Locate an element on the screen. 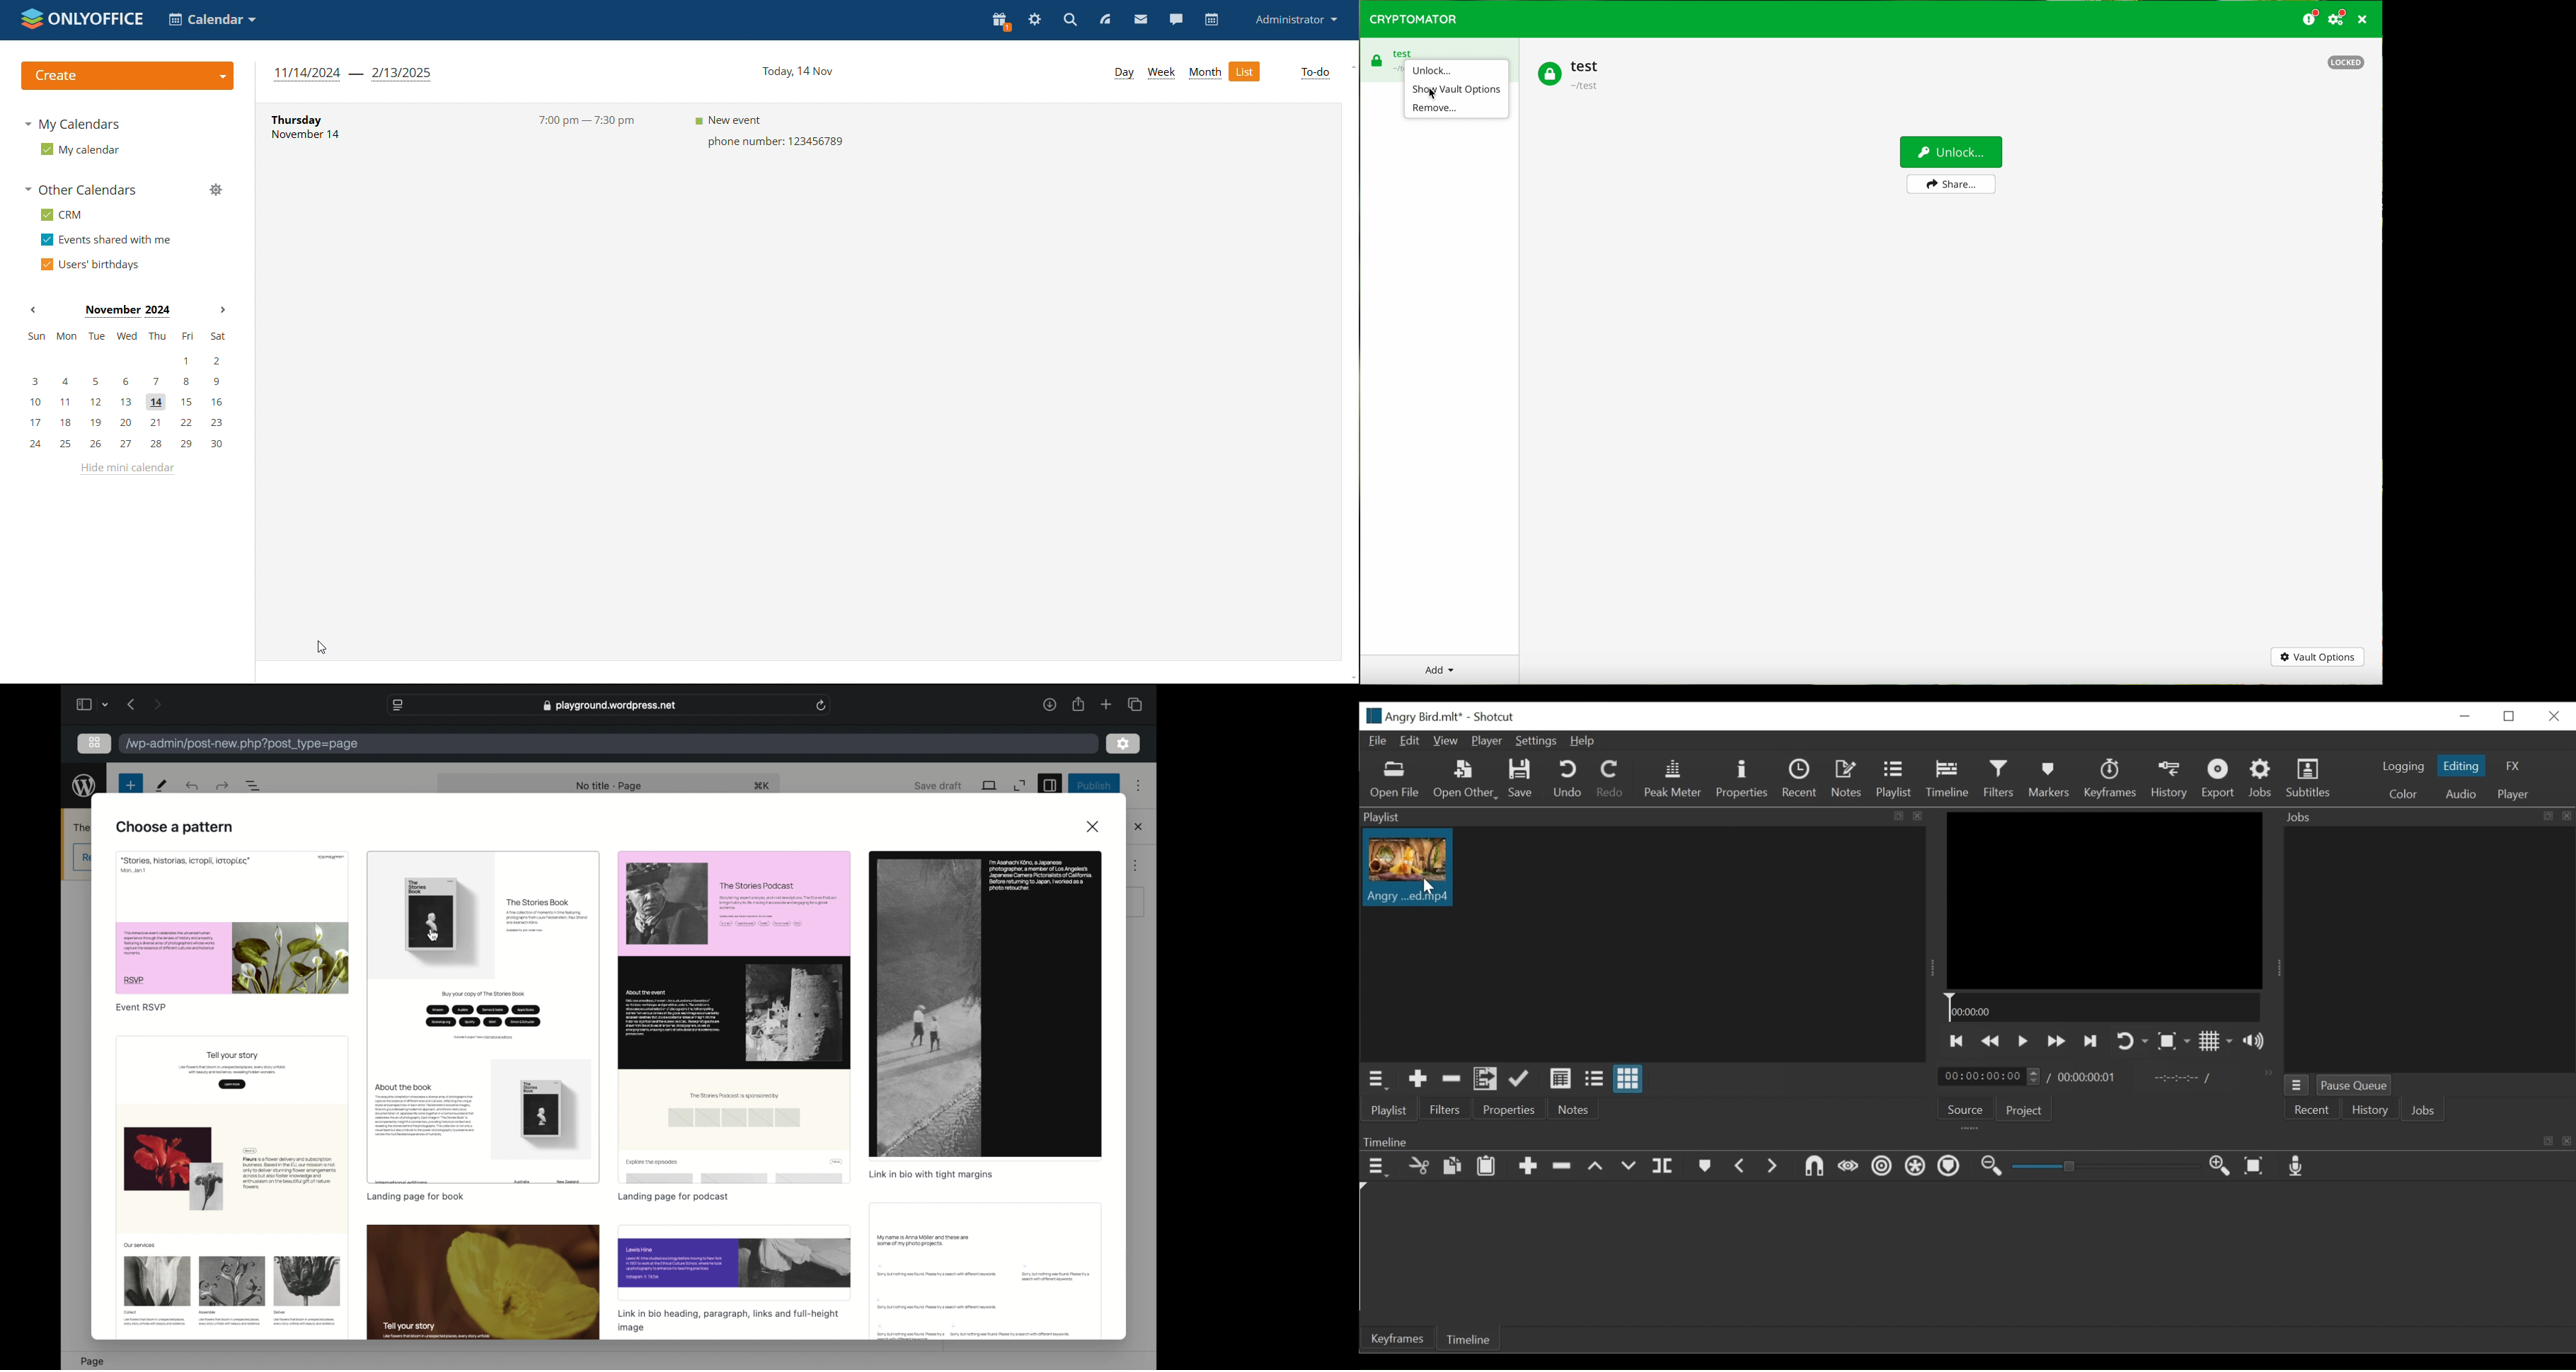 The width and height of the screenshot is (2576, 1372). Edit is located at coordinates (1410, 741).